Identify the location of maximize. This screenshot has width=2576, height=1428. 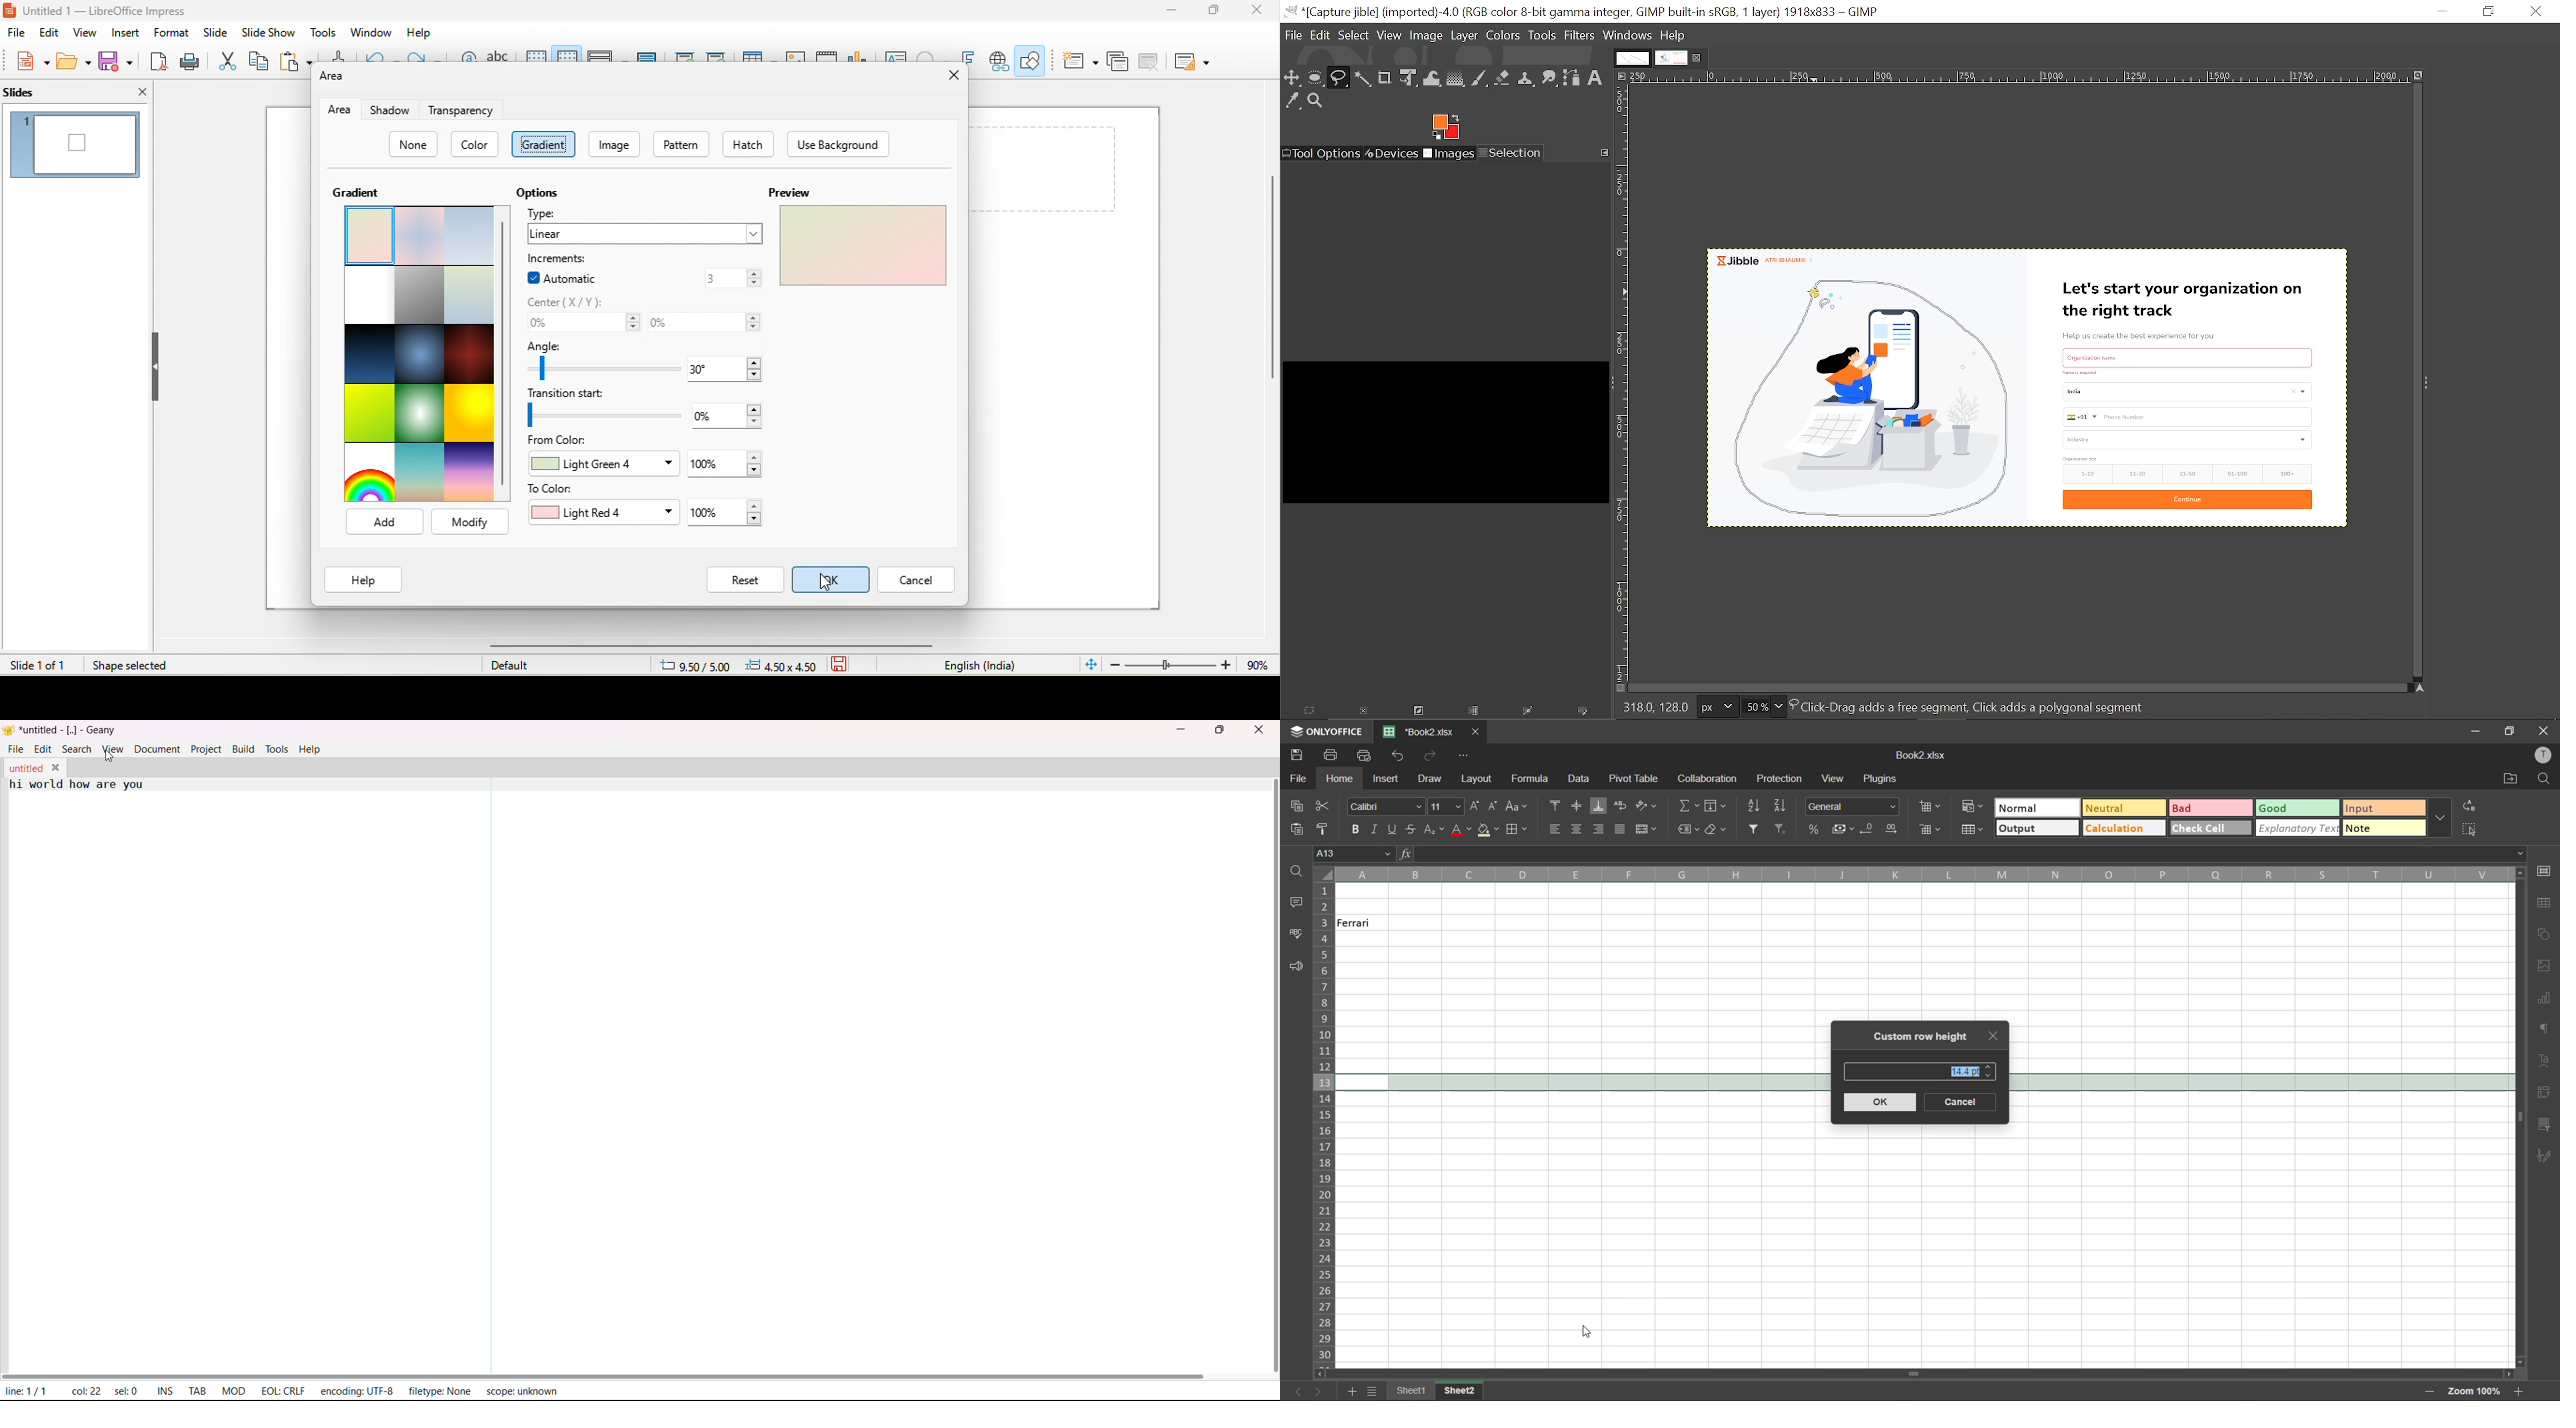
(1214, 11).